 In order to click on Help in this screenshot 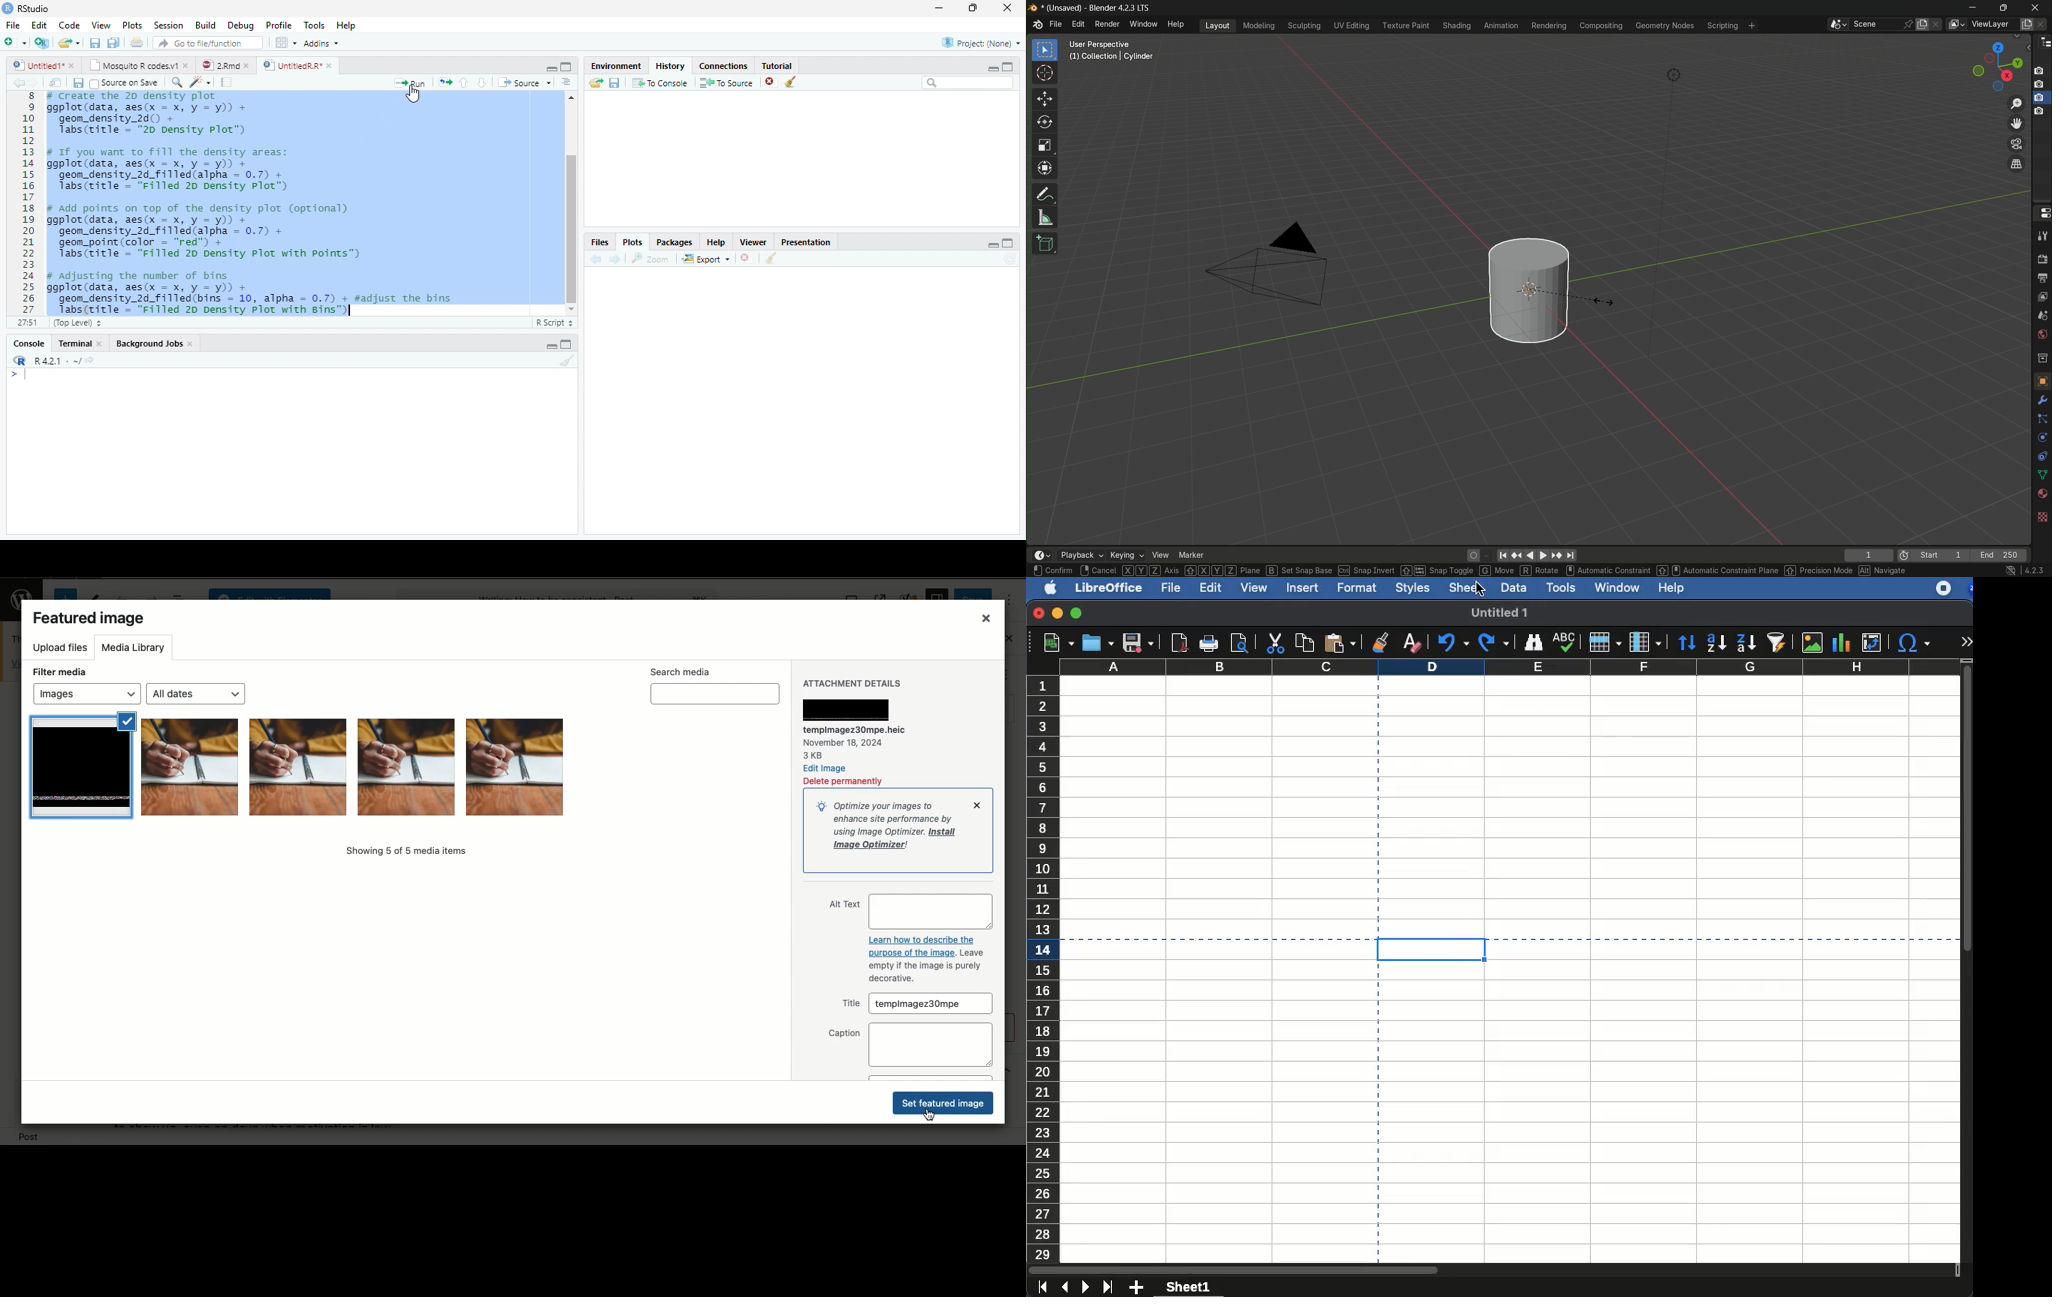, I will do `click(716, 244)`.